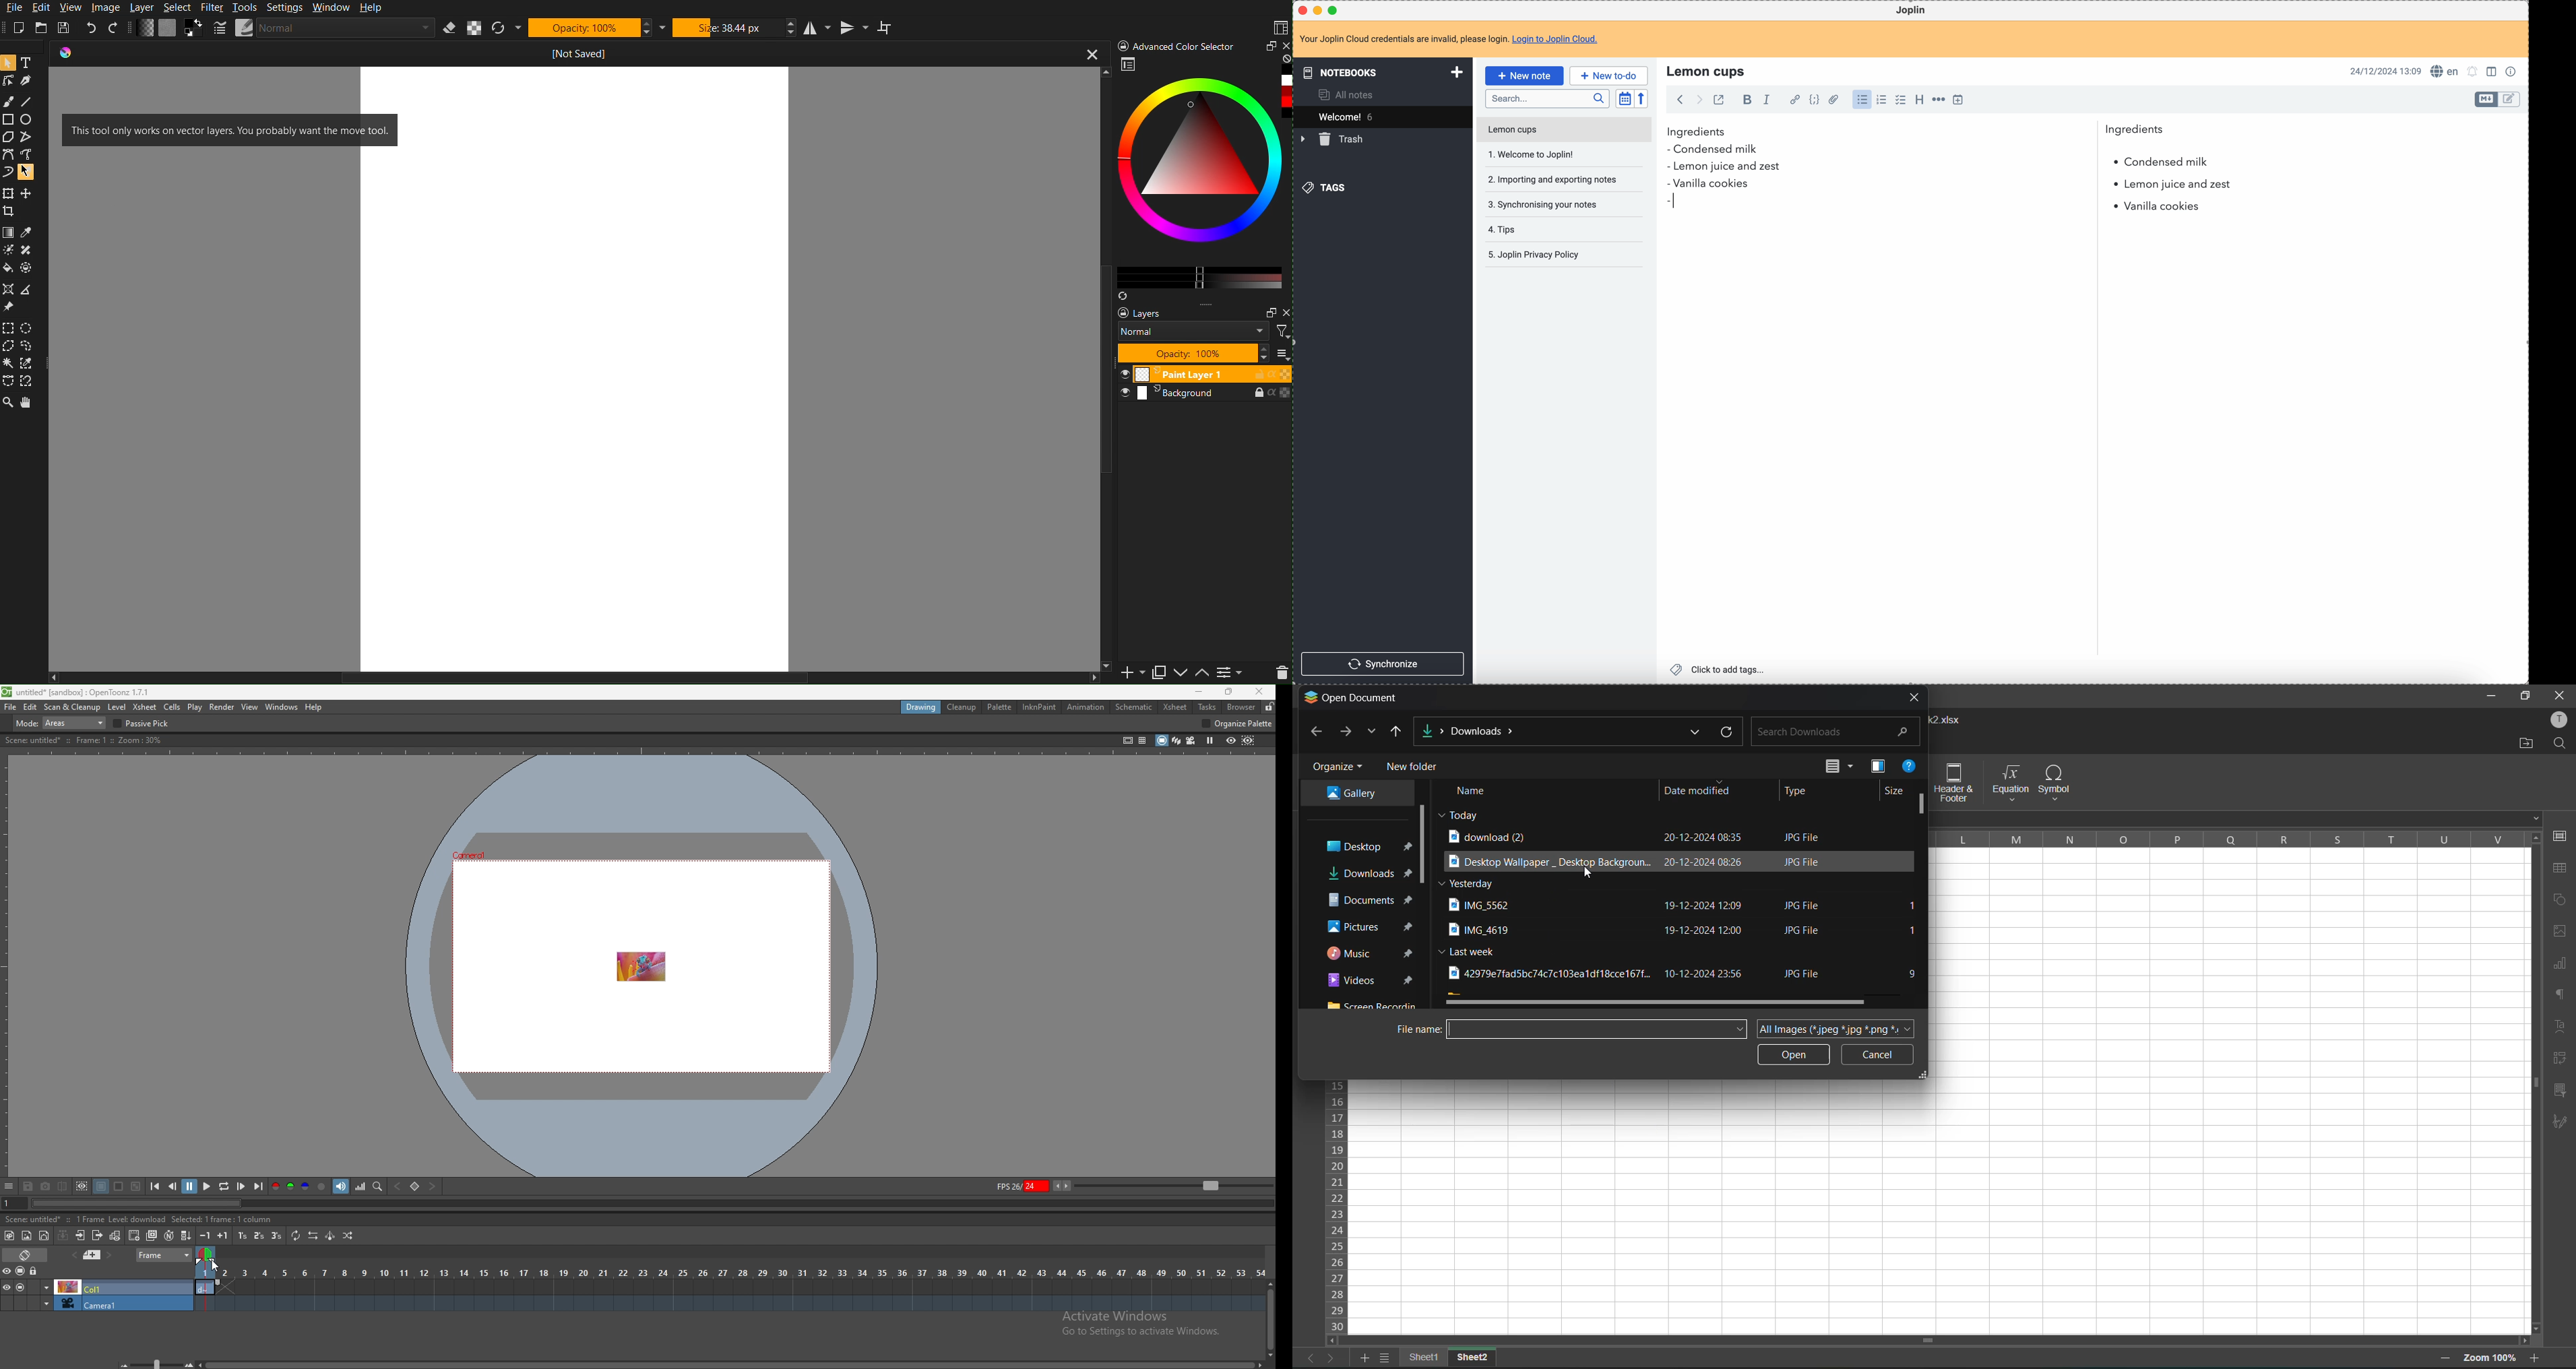  I want to click on New, so click(23, 26).